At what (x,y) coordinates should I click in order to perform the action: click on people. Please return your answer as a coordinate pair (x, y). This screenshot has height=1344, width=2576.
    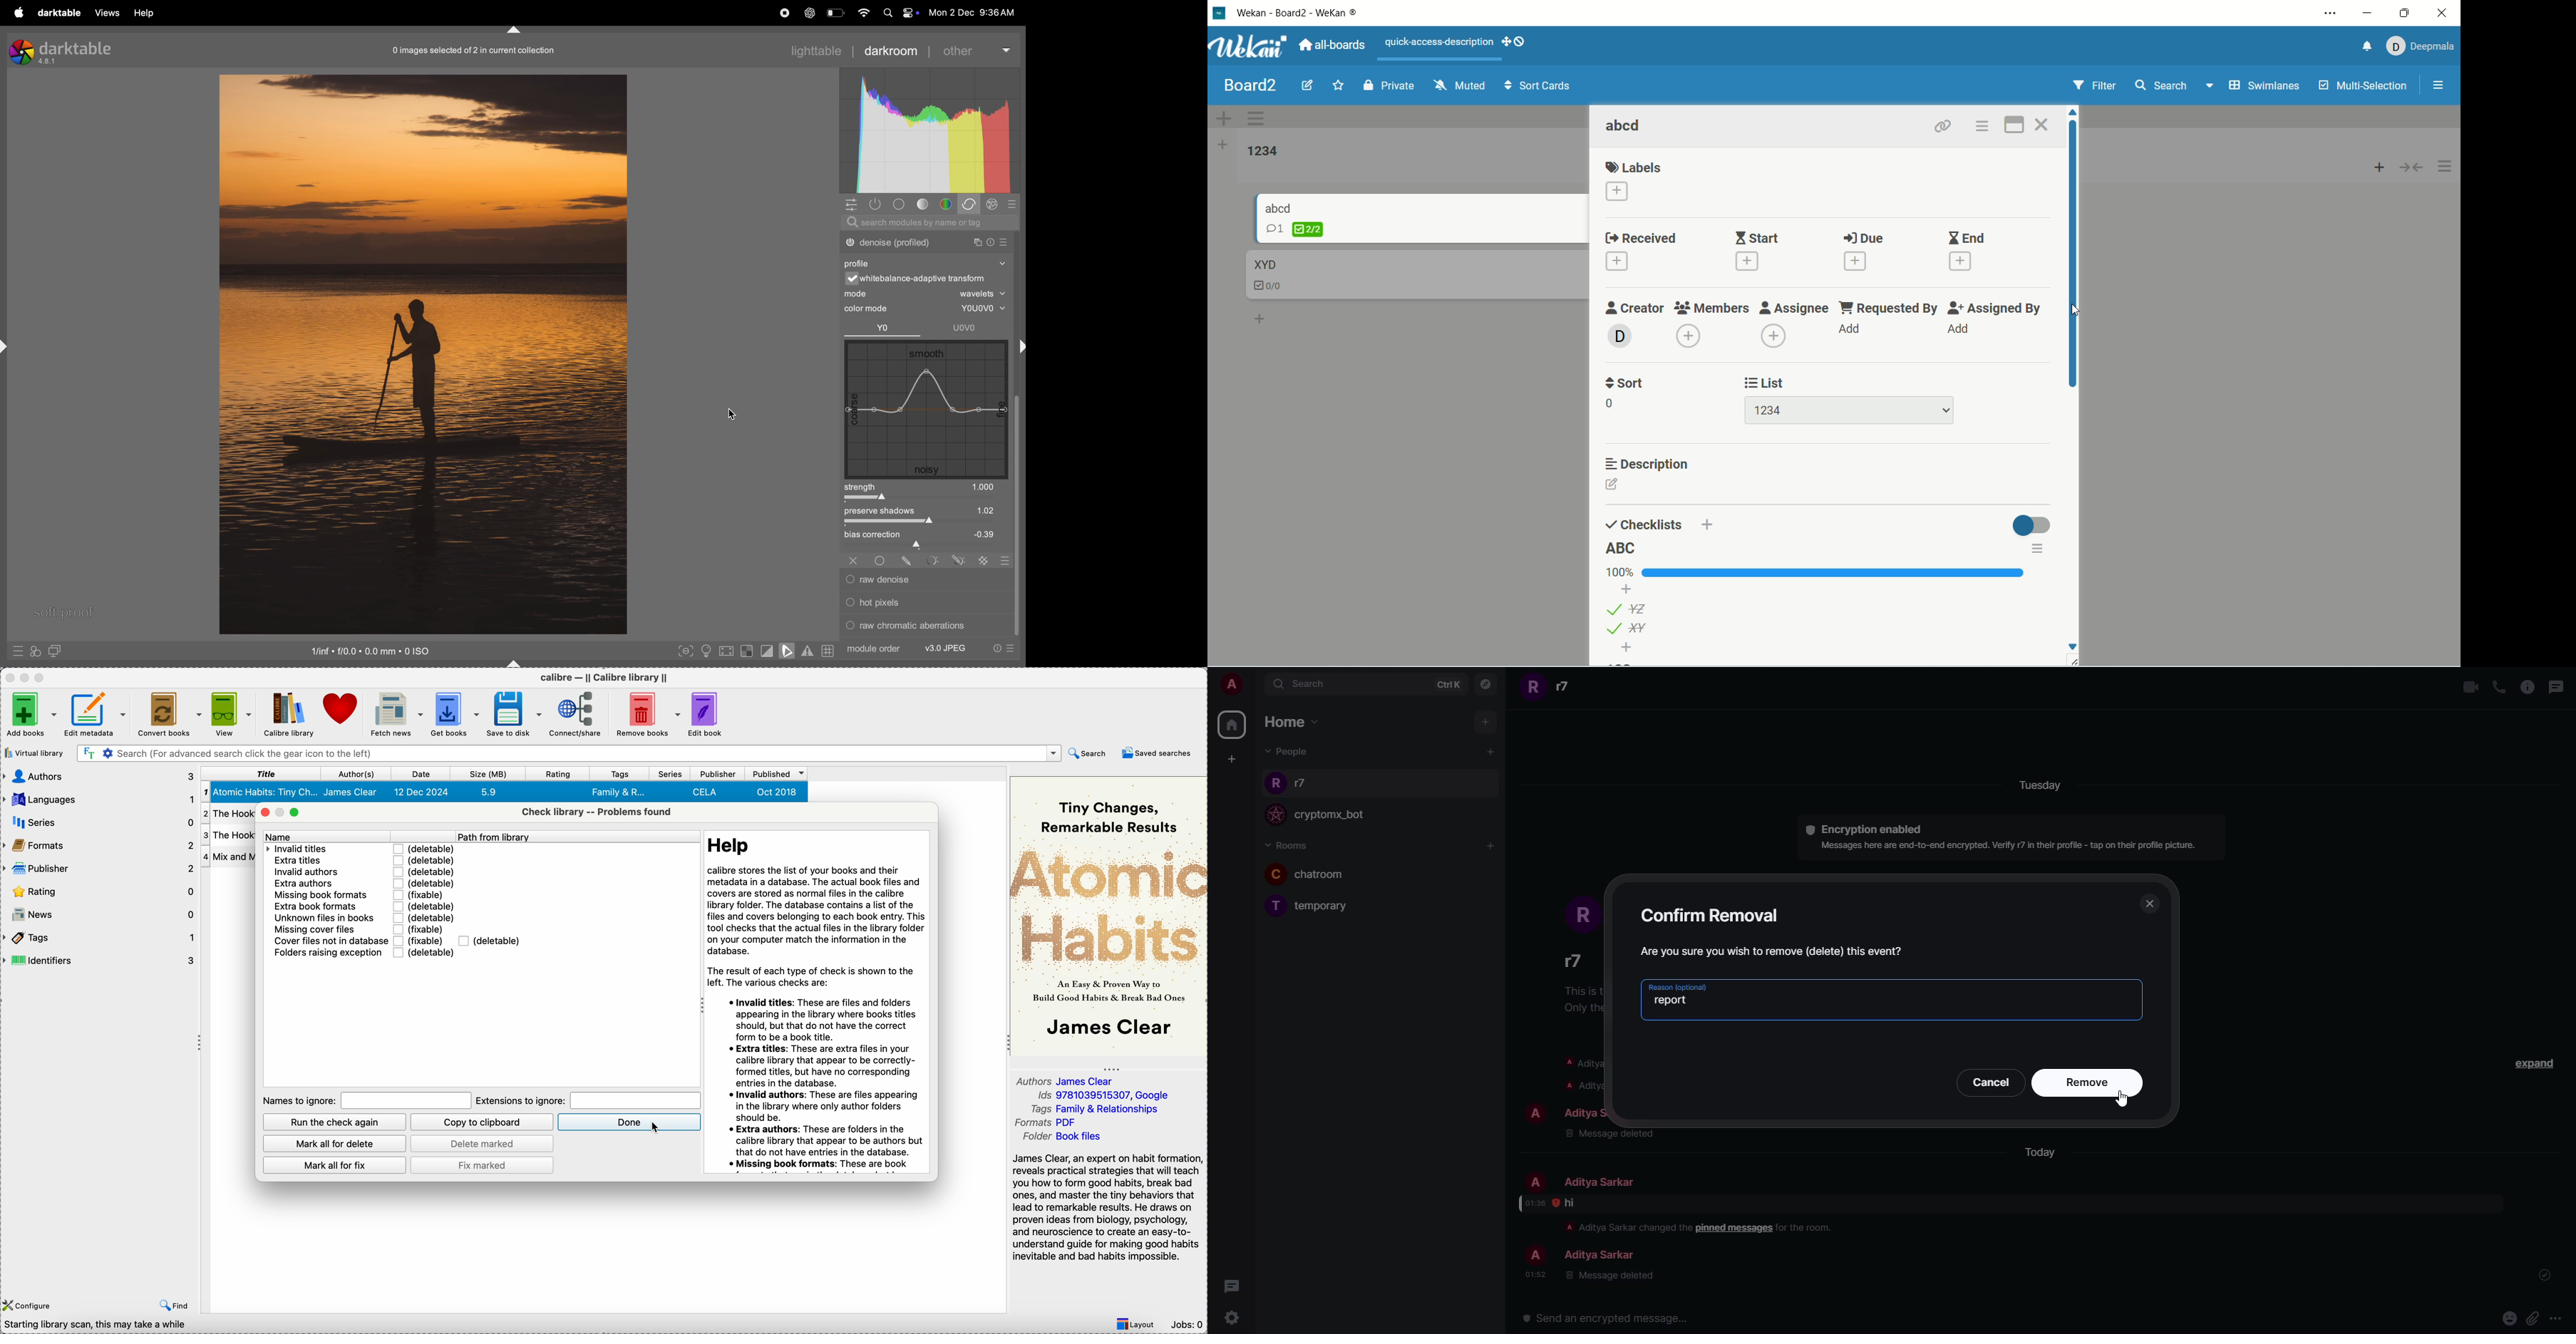
    Looking at the image, I should click on (1568, 686).